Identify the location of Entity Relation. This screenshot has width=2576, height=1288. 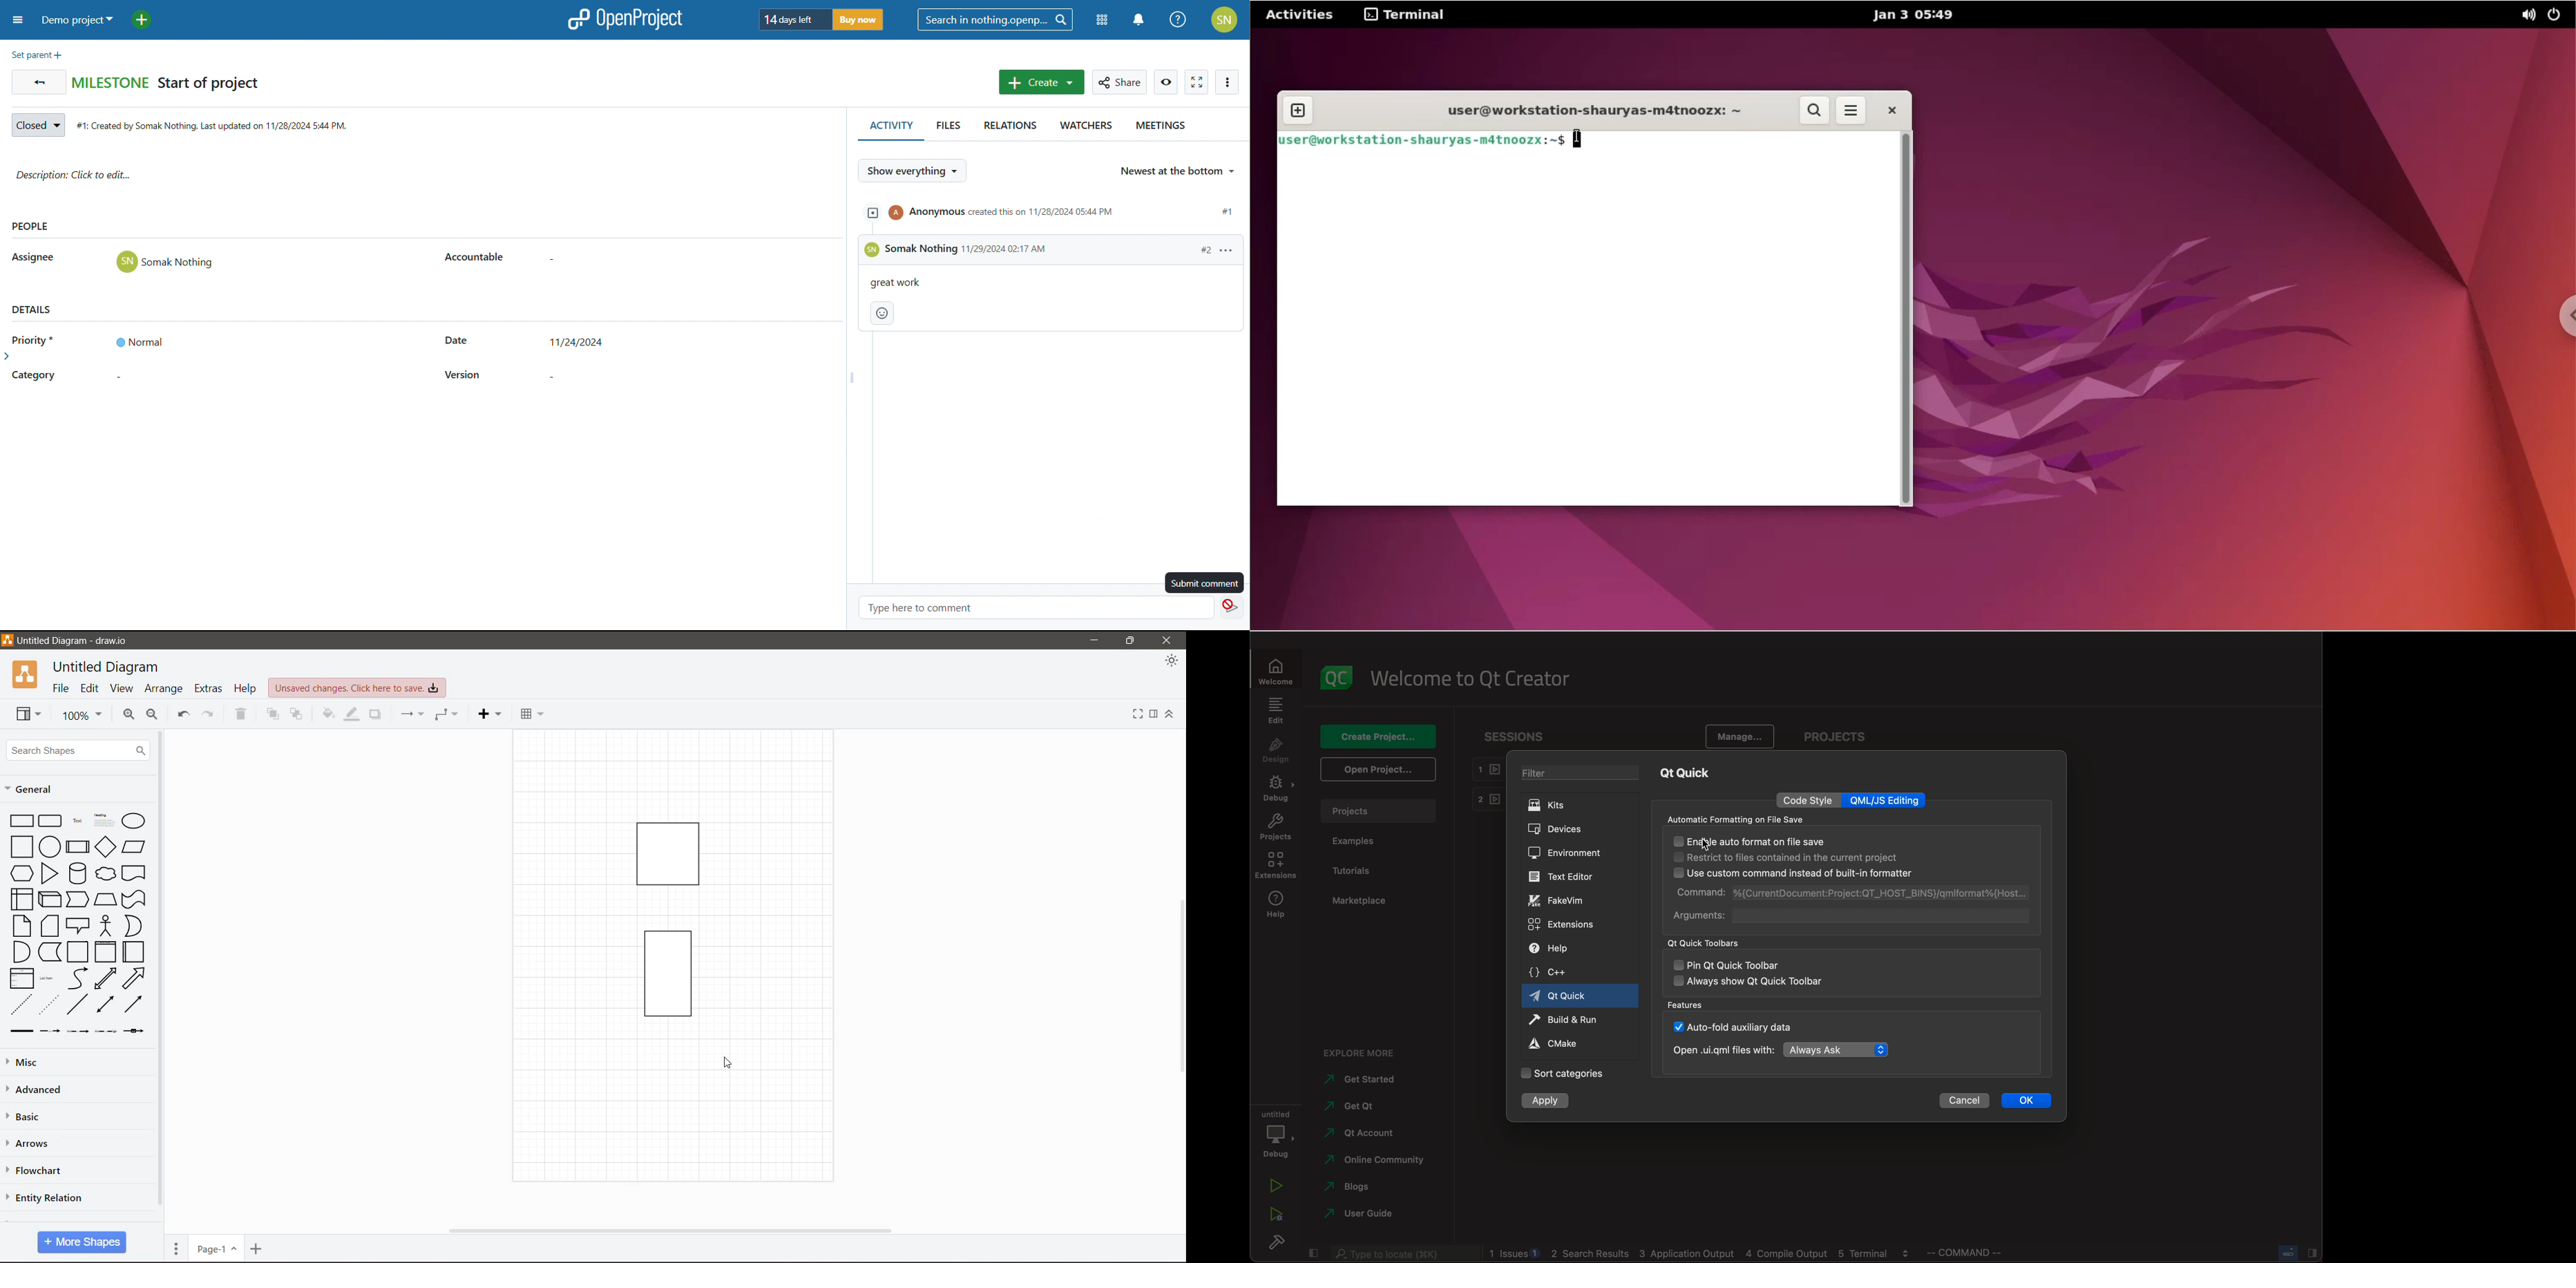
(44, 1197).